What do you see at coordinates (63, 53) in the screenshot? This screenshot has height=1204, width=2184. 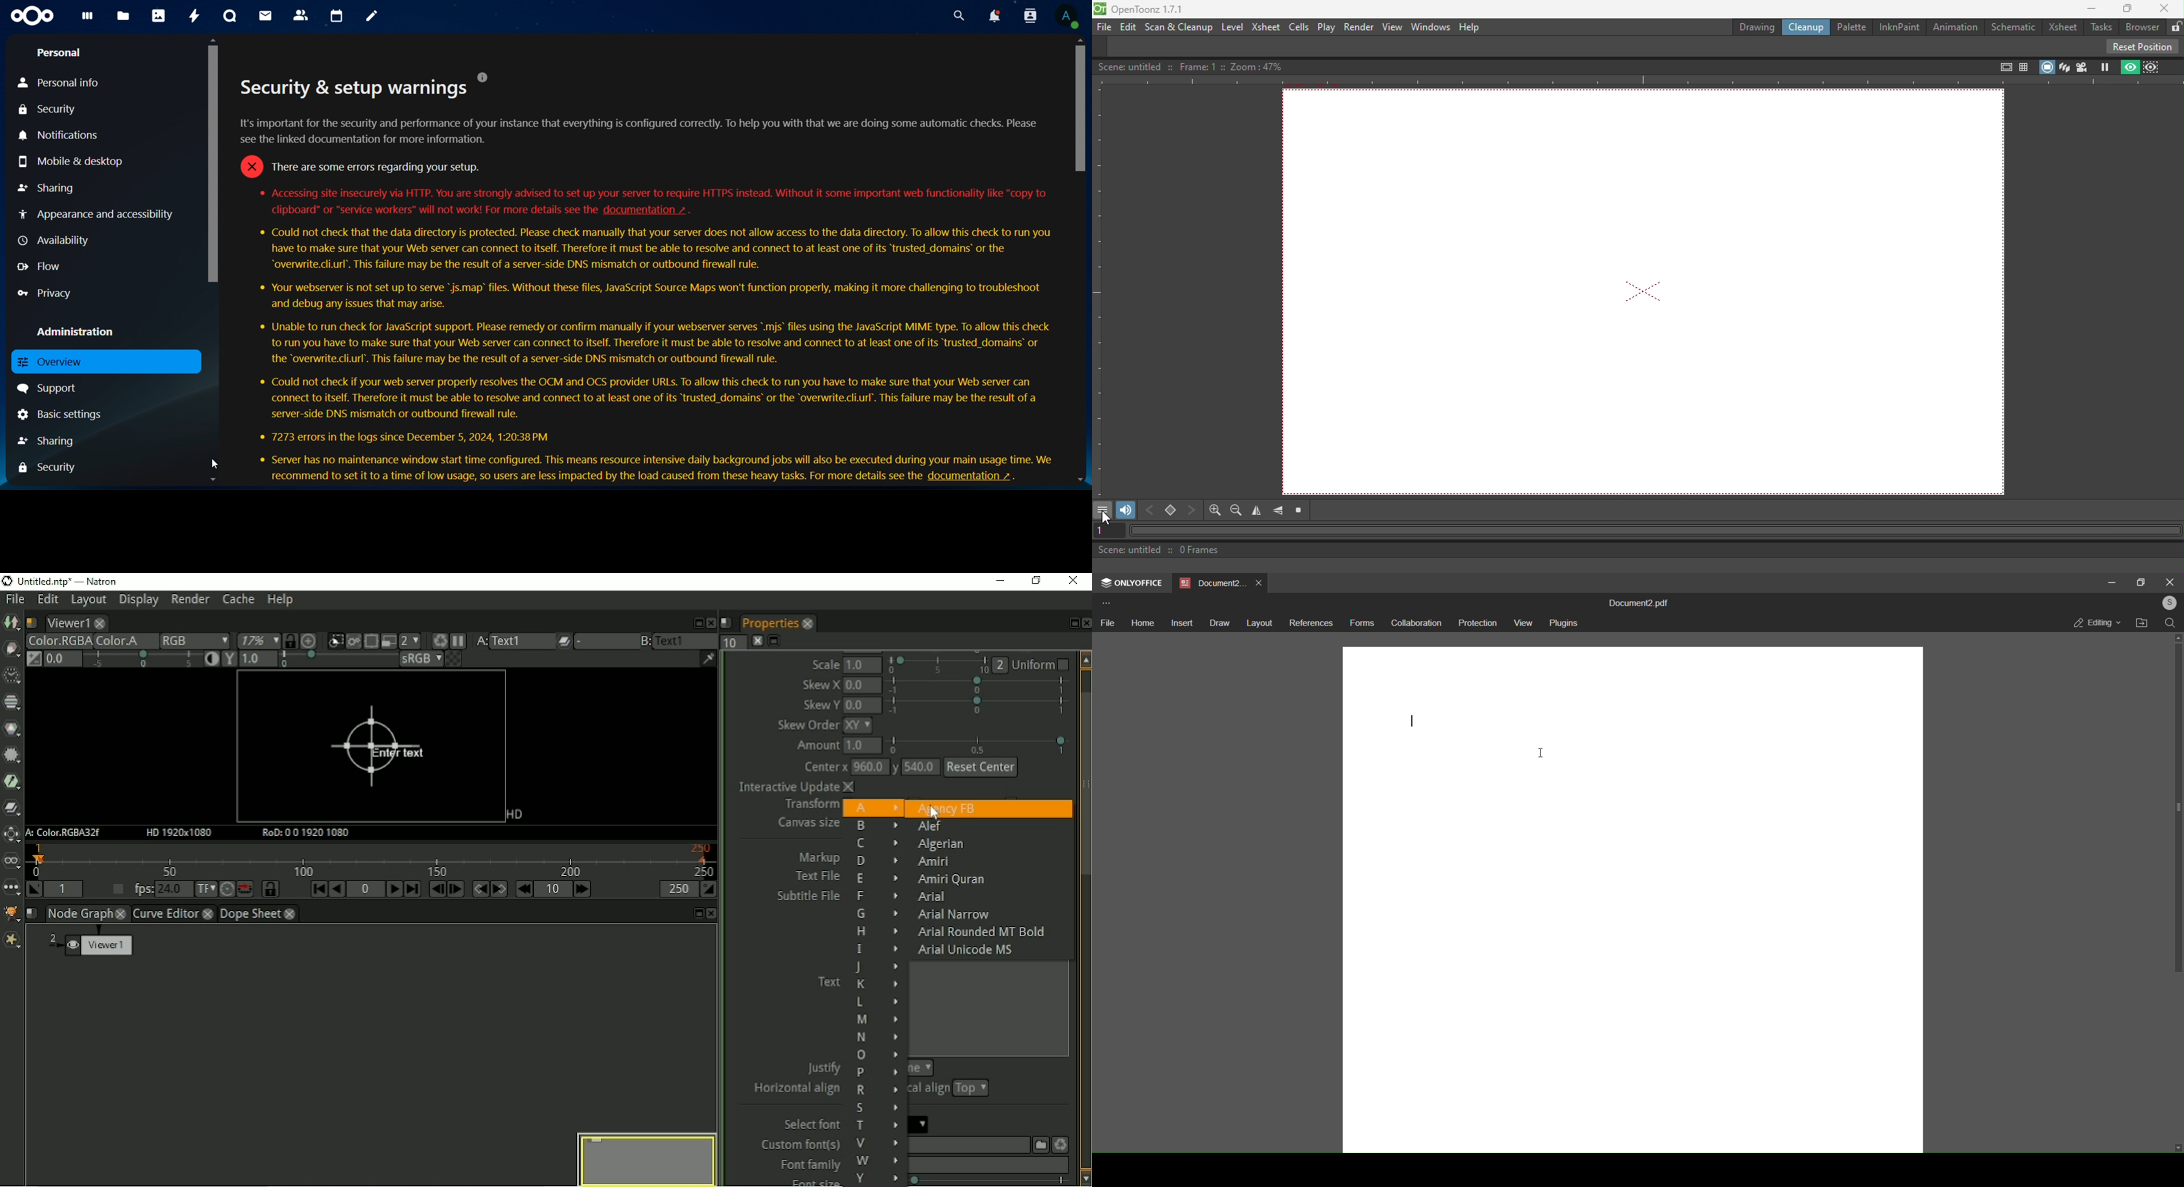 I see `personal` at bounding box center [63, 53].